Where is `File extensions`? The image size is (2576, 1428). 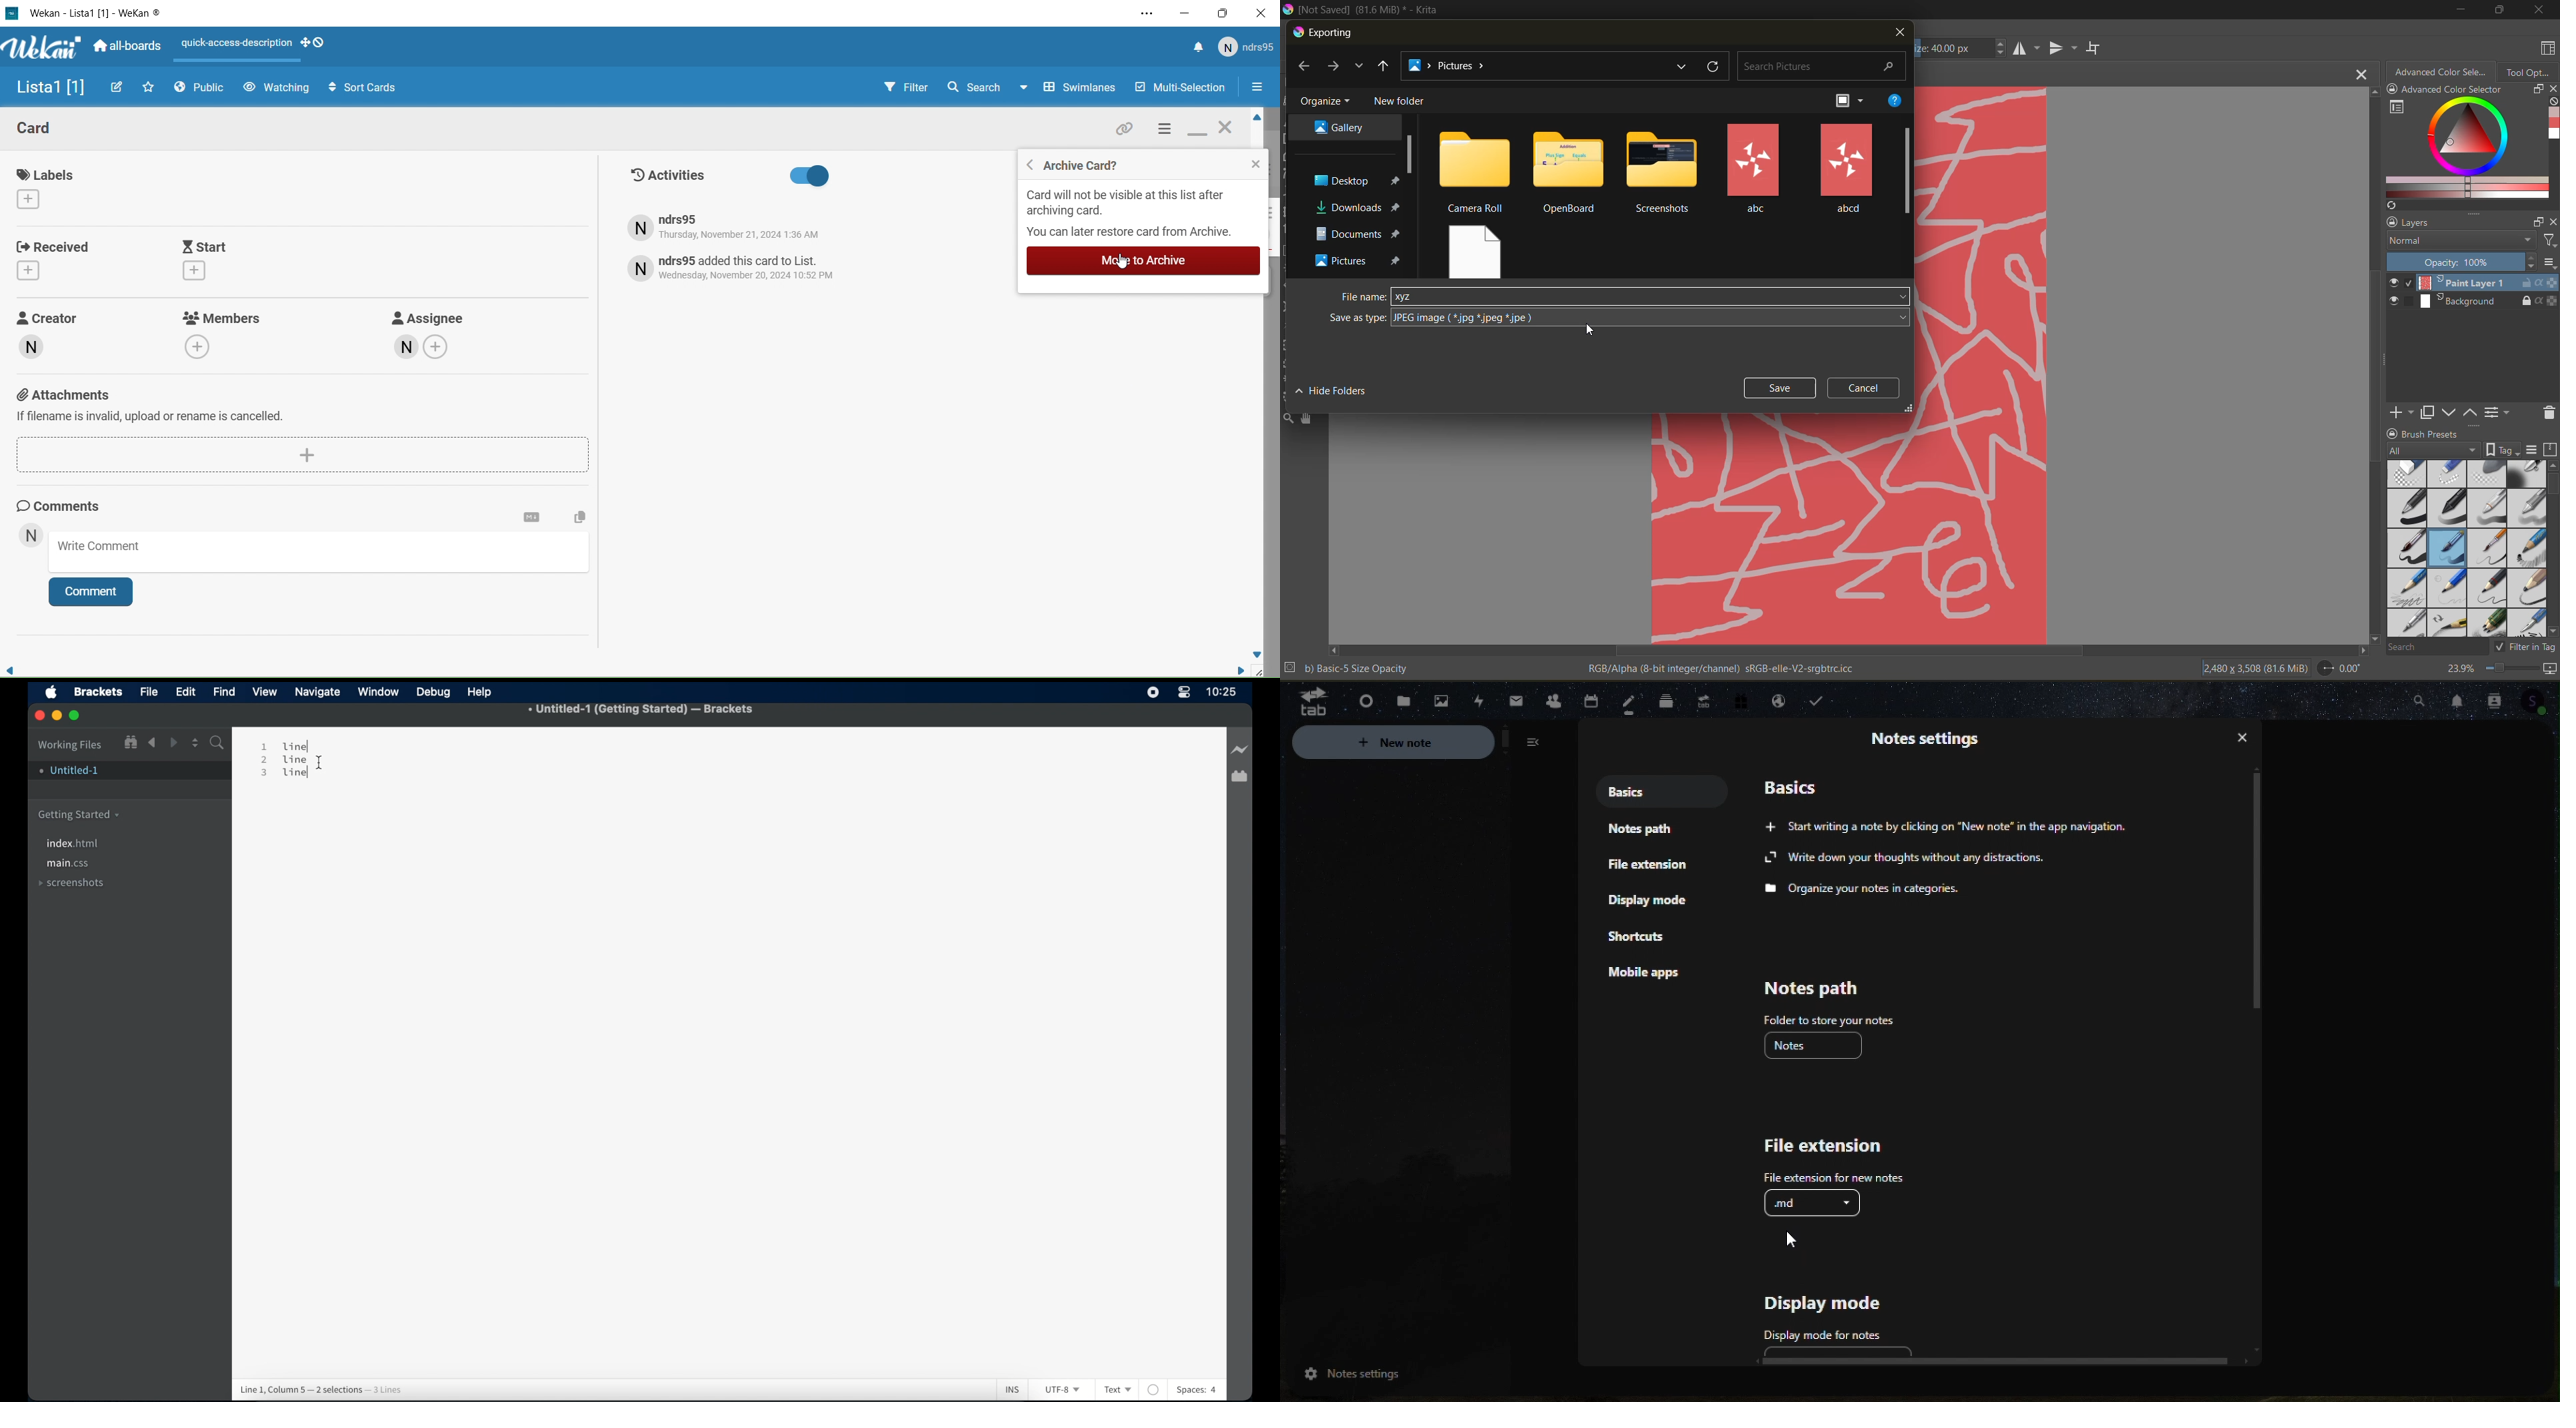 File extensions is located at coordinates (1645, 865).